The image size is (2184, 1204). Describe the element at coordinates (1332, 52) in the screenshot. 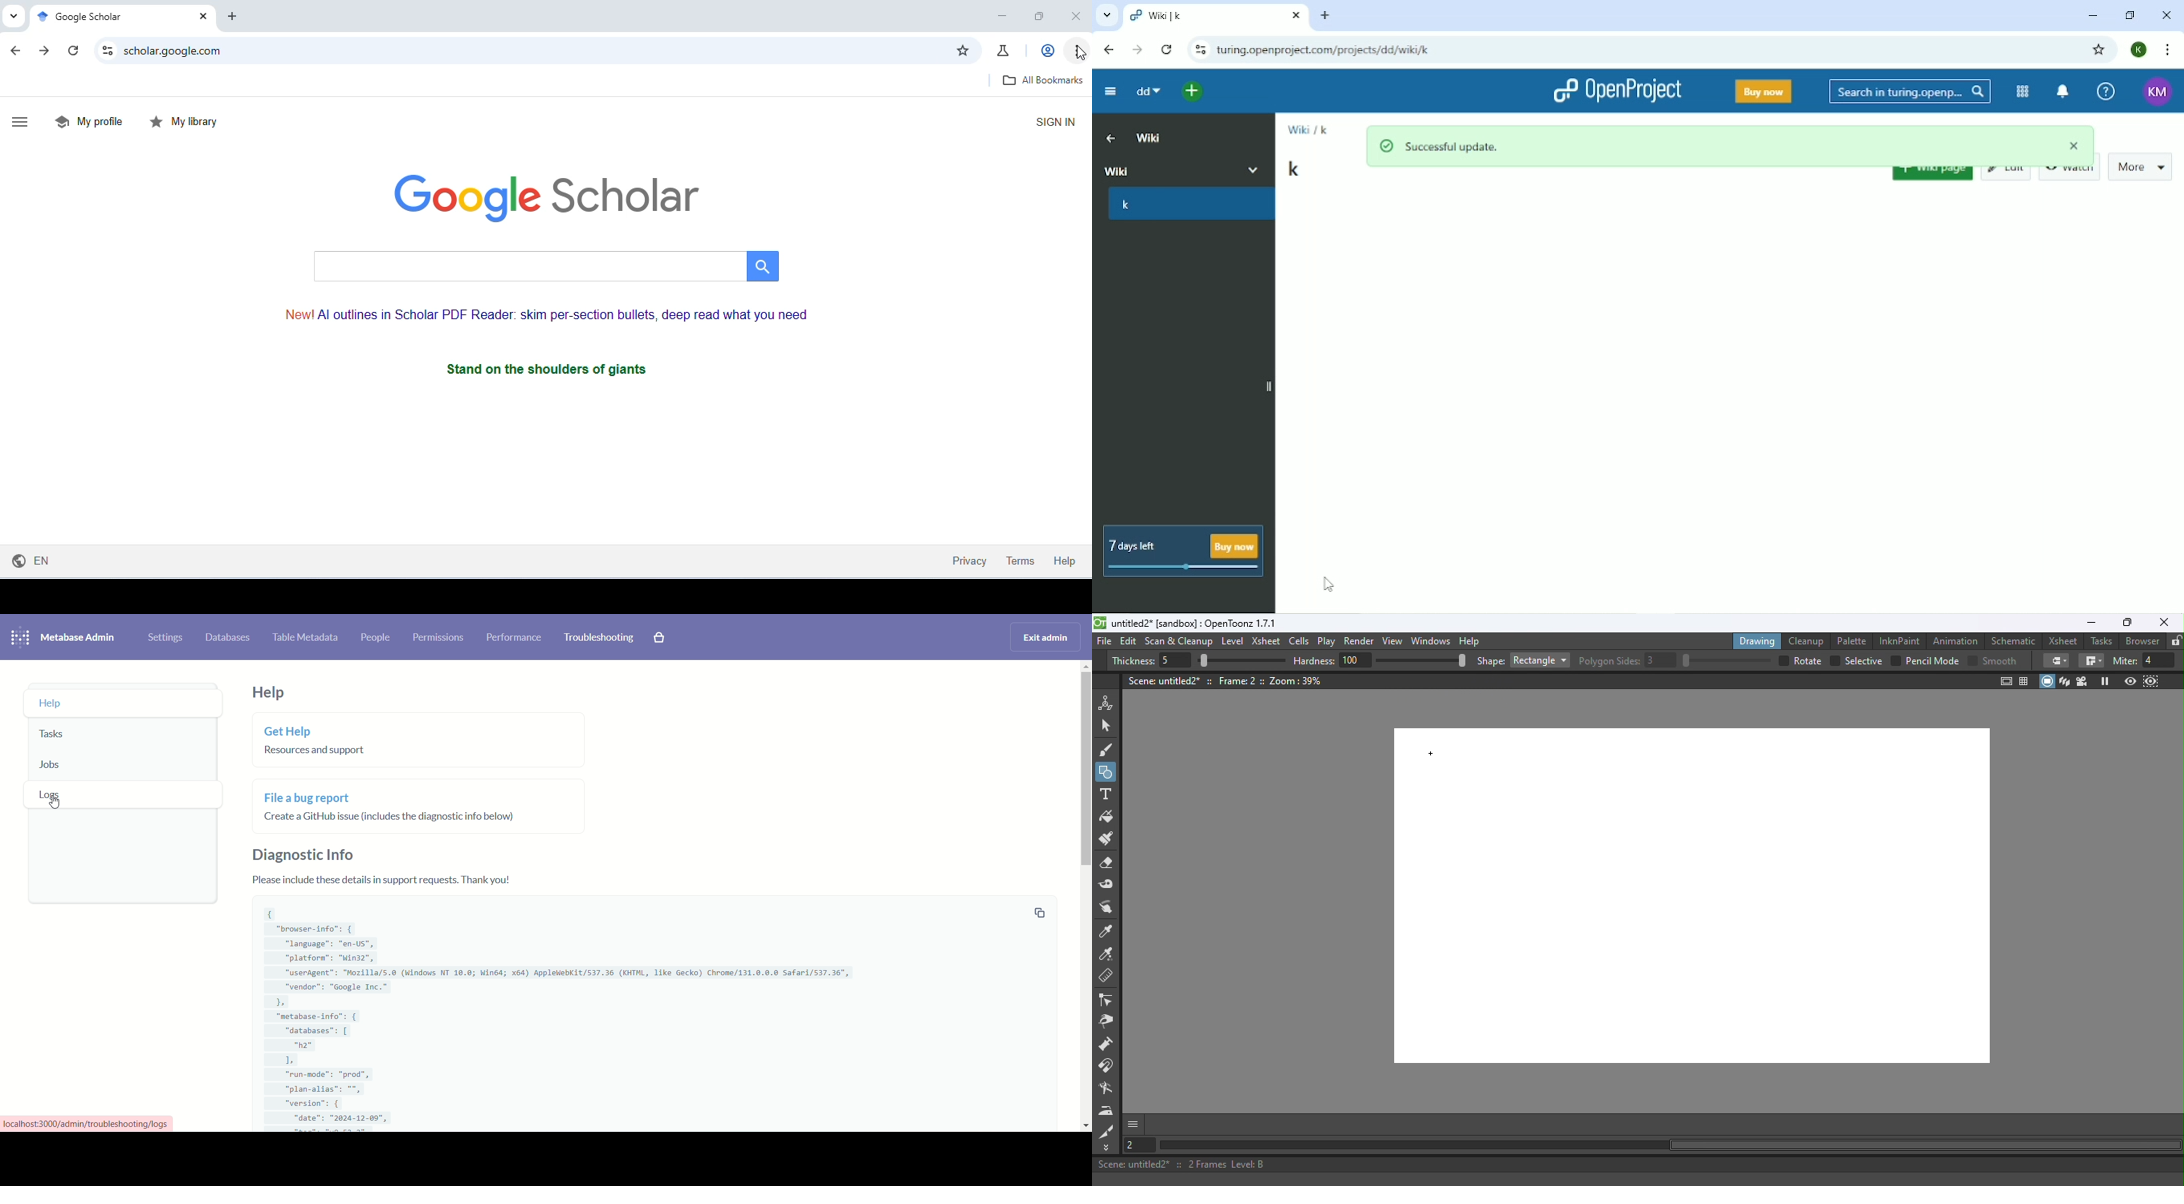

I see `turing.openproject.com/projects/dd/wiki/k` at that location.